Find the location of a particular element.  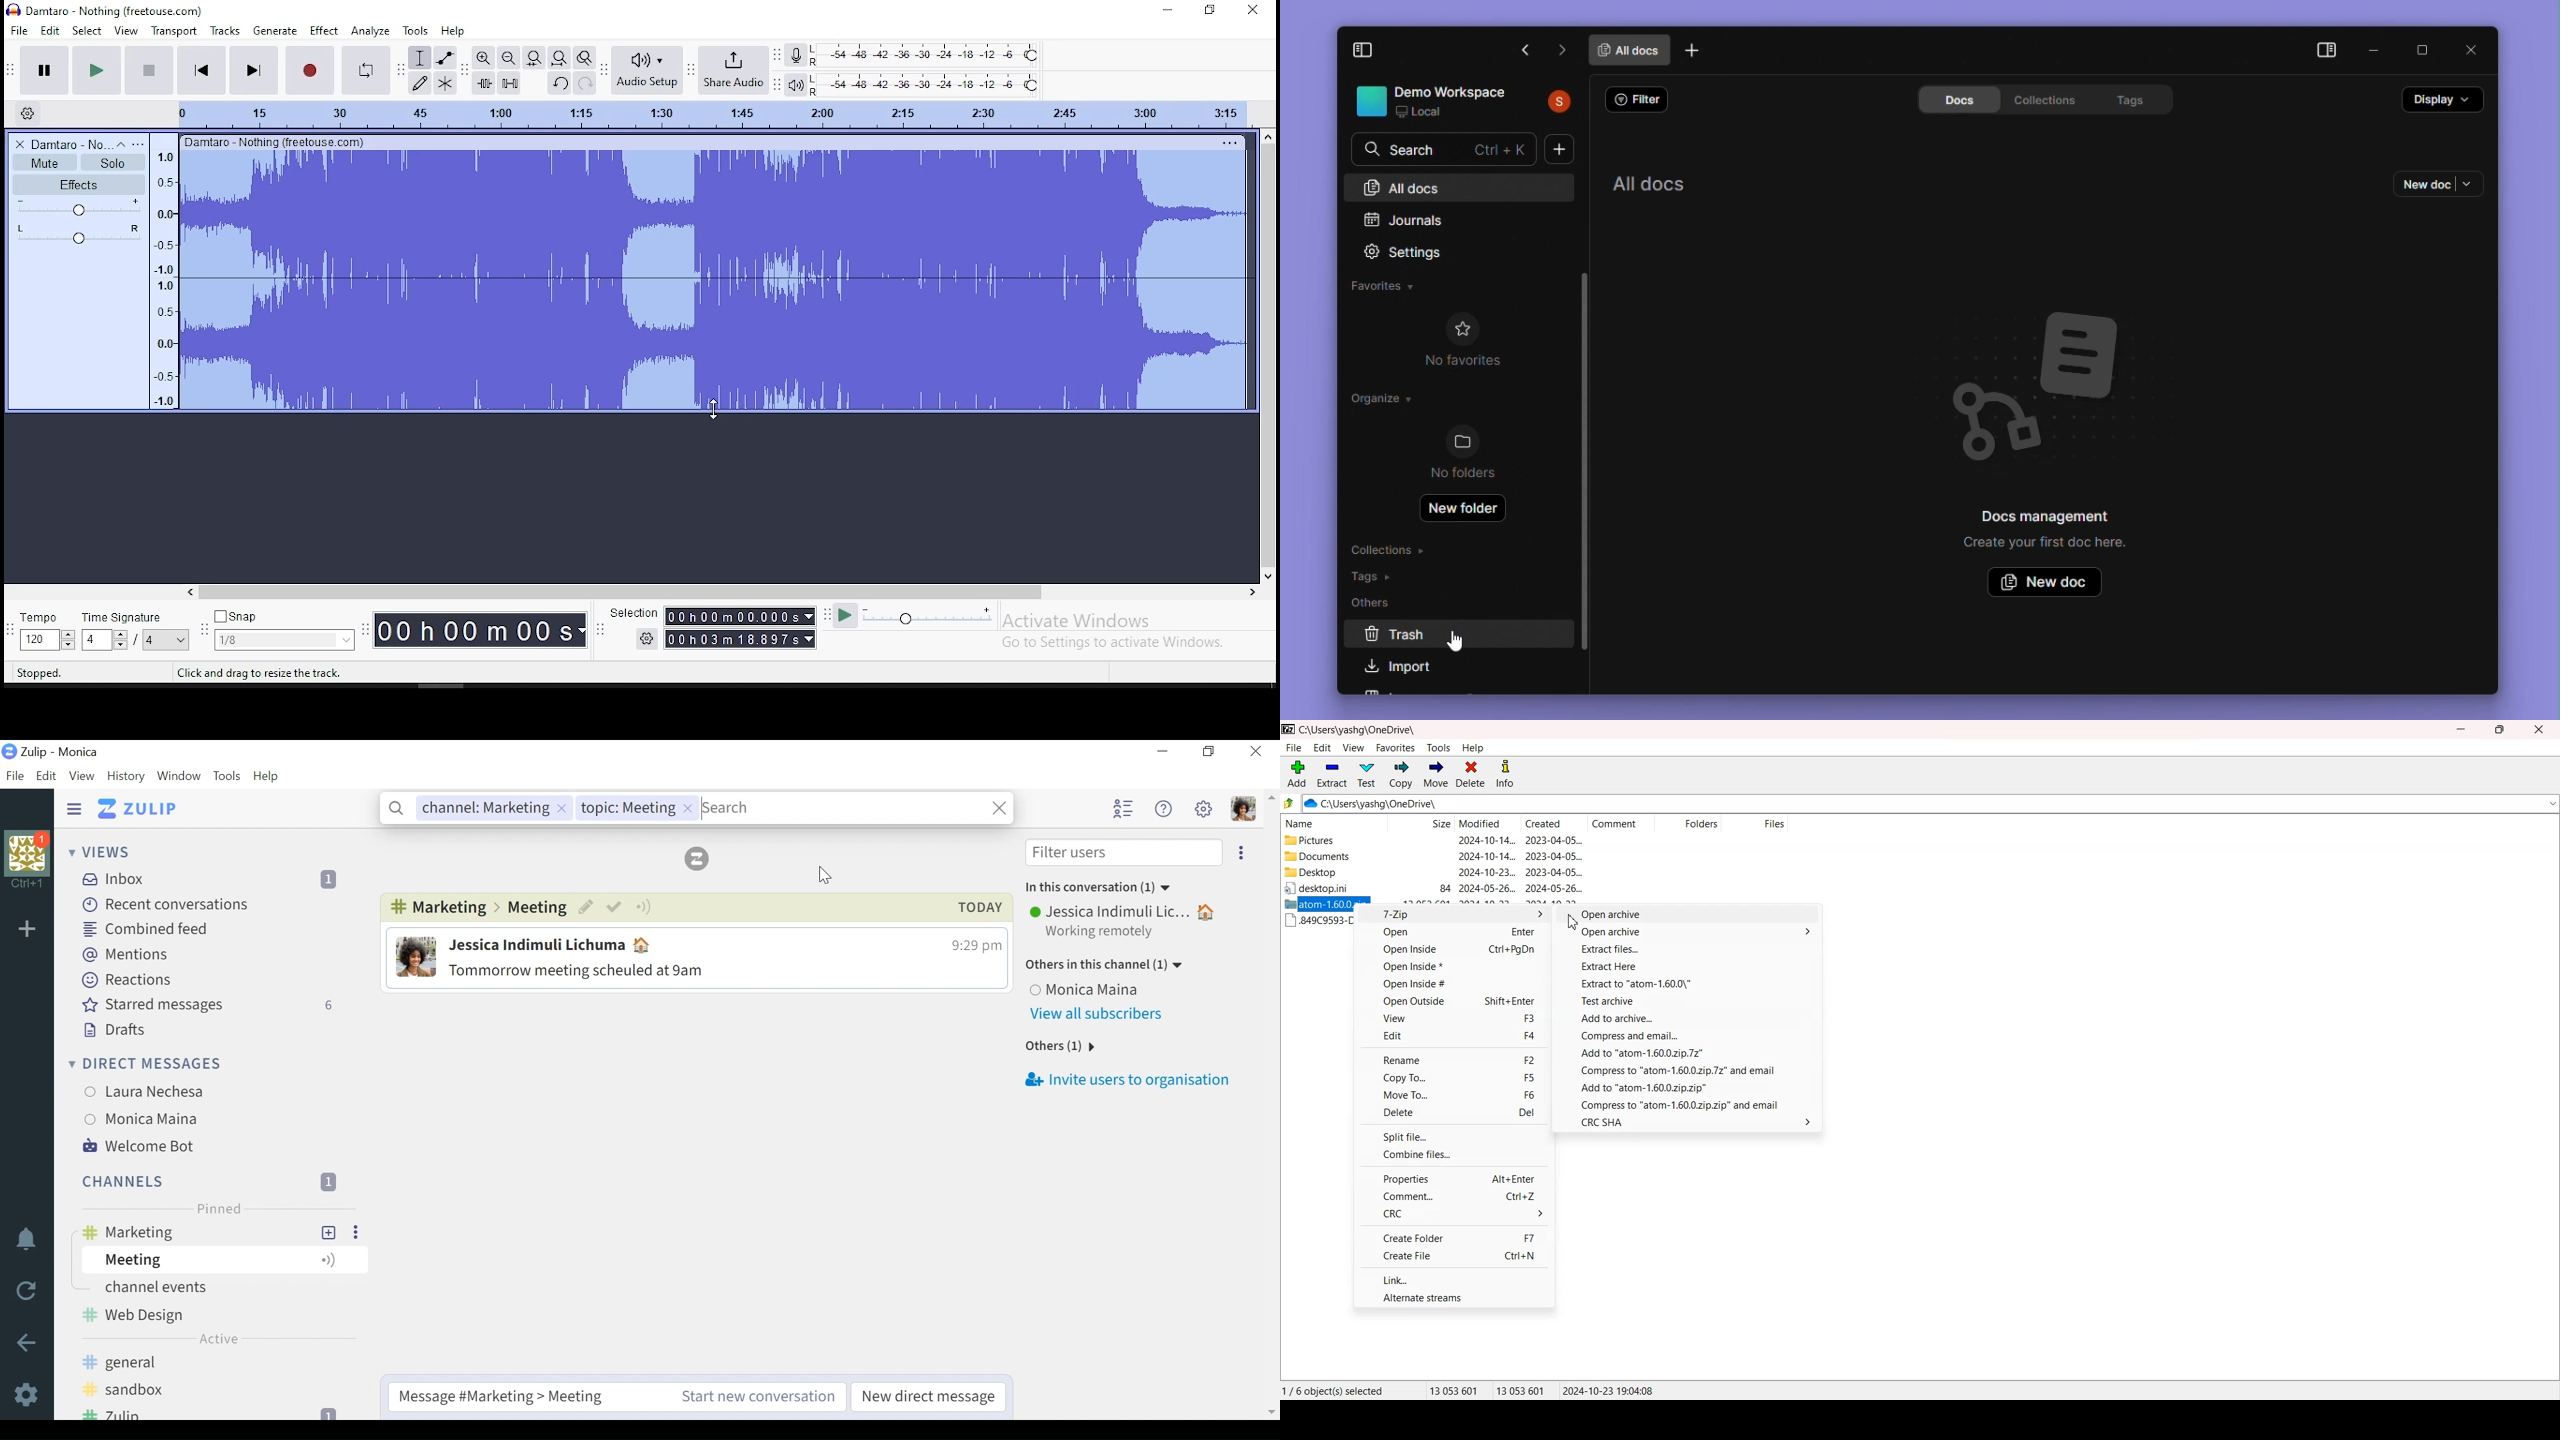

Extract to current folder  is located at coordinates (1691, 985).